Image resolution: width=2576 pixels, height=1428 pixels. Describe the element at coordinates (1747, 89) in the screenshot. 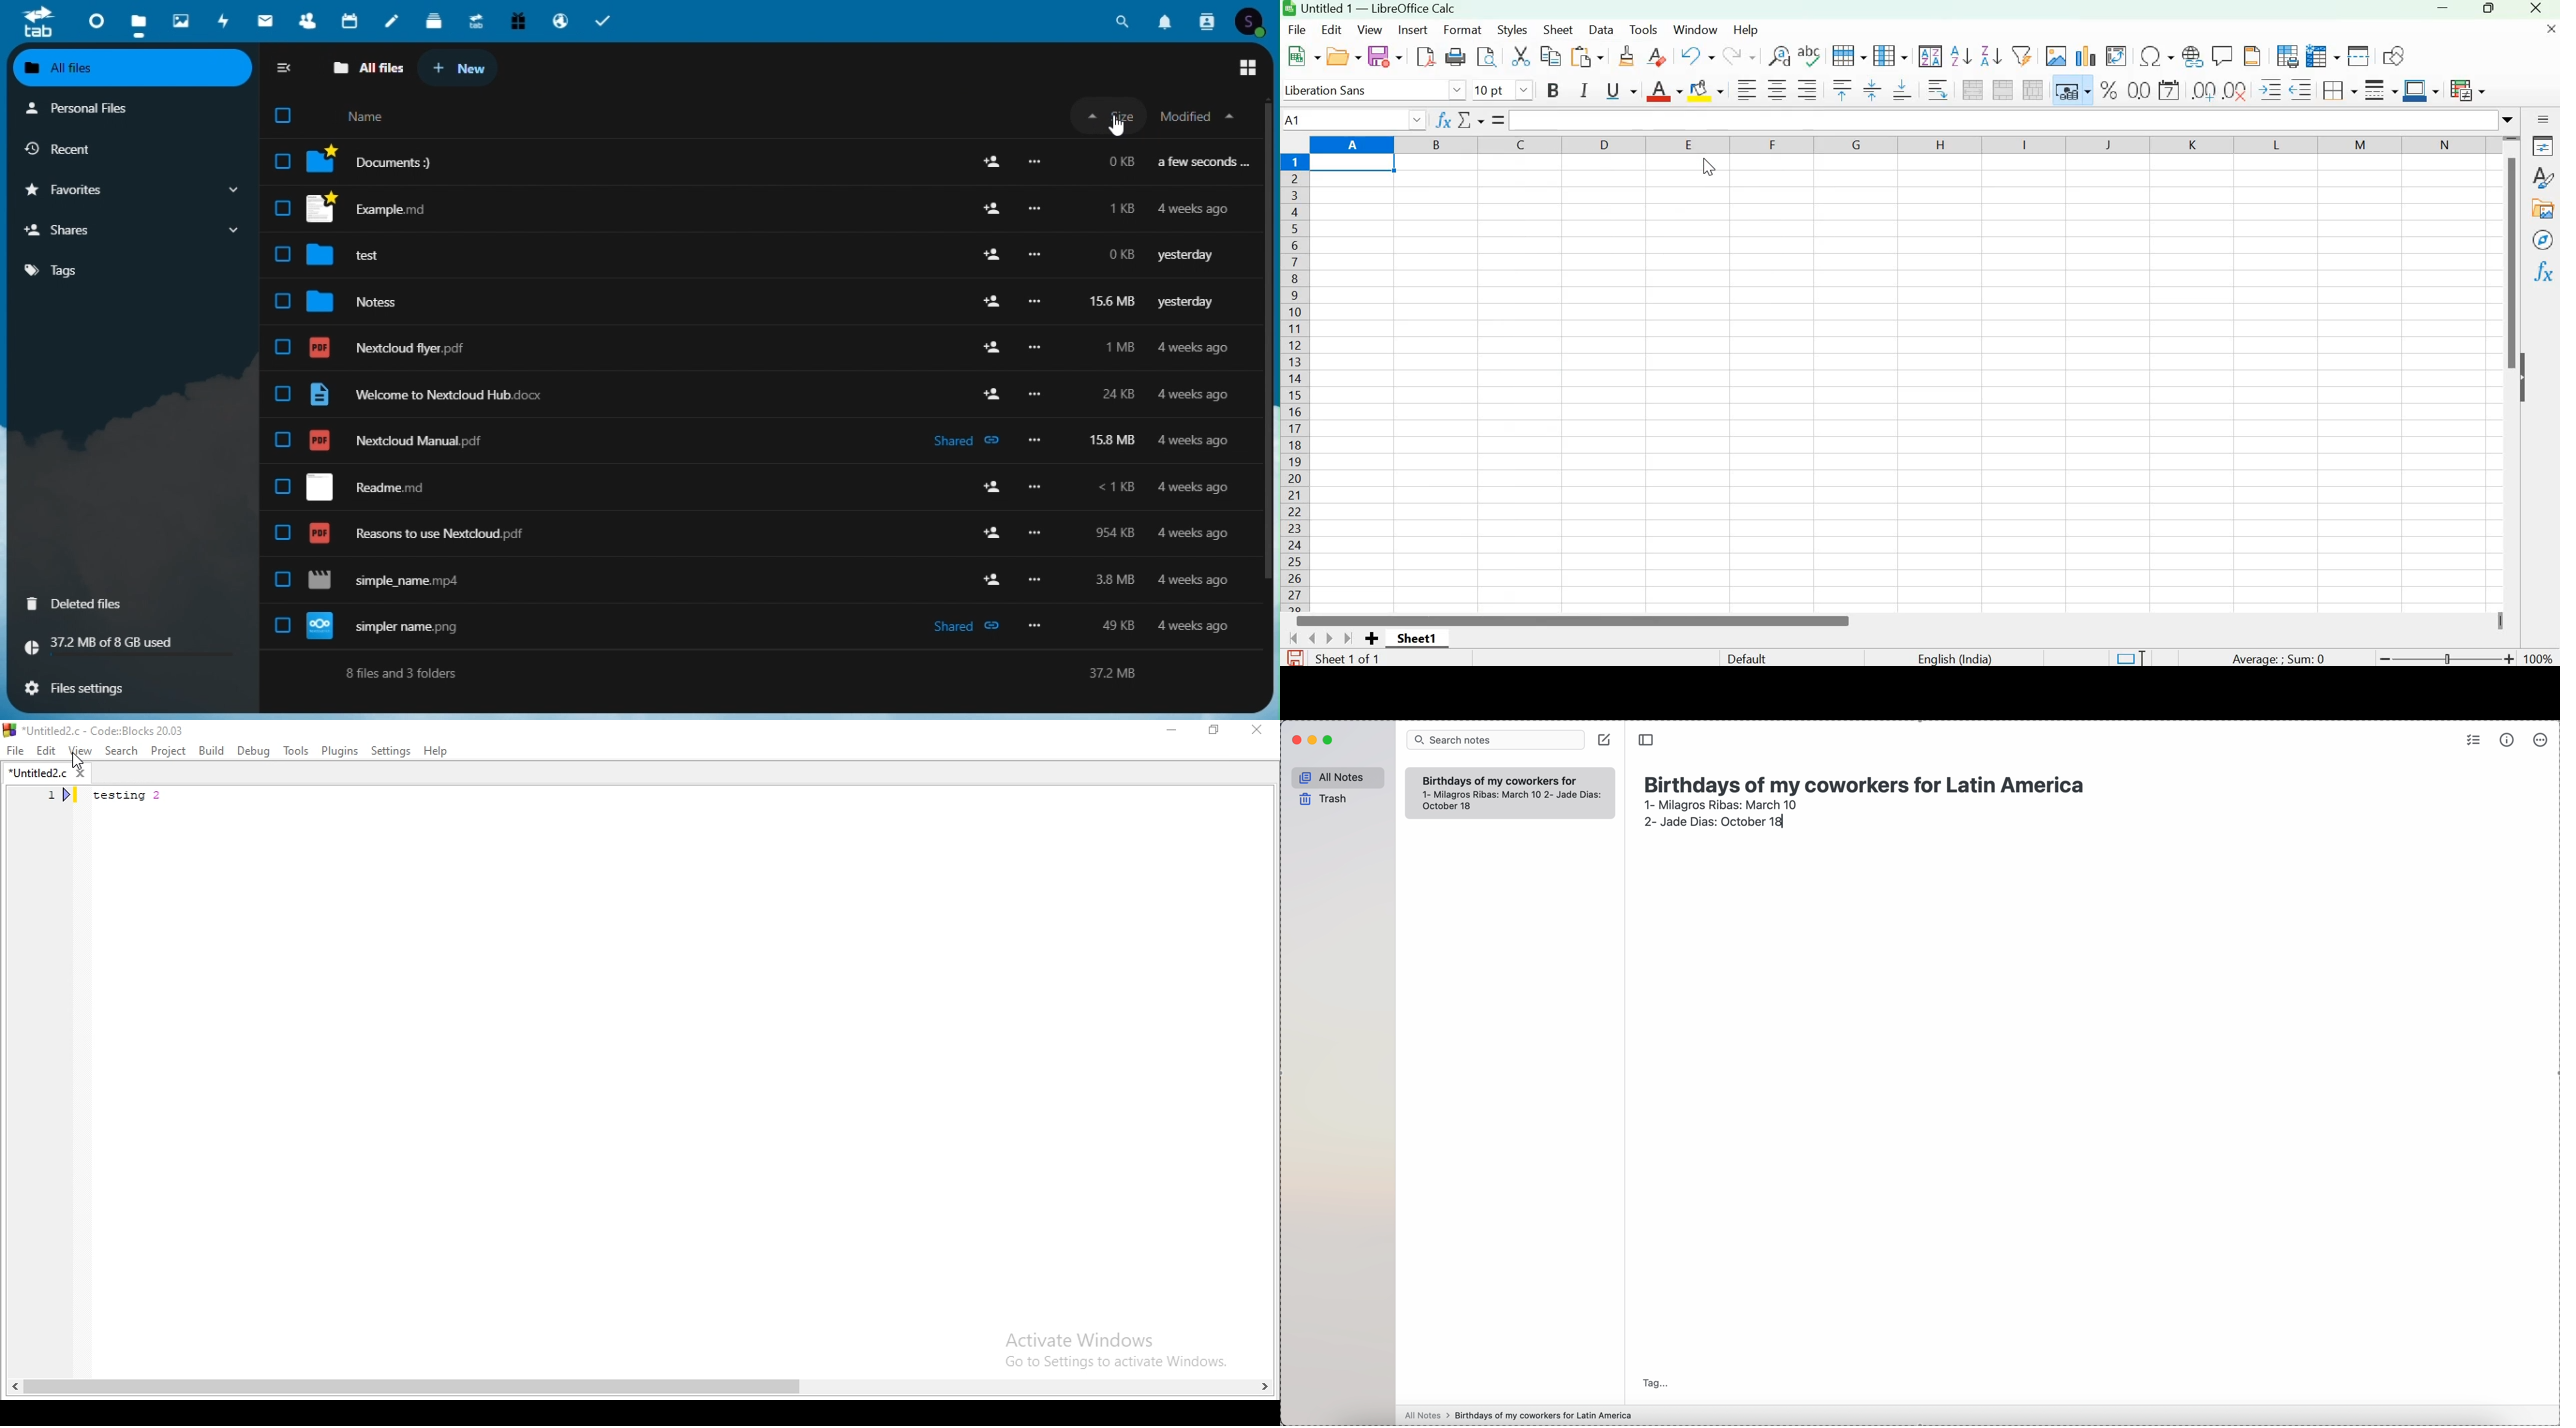

I see `Align left` at that location.